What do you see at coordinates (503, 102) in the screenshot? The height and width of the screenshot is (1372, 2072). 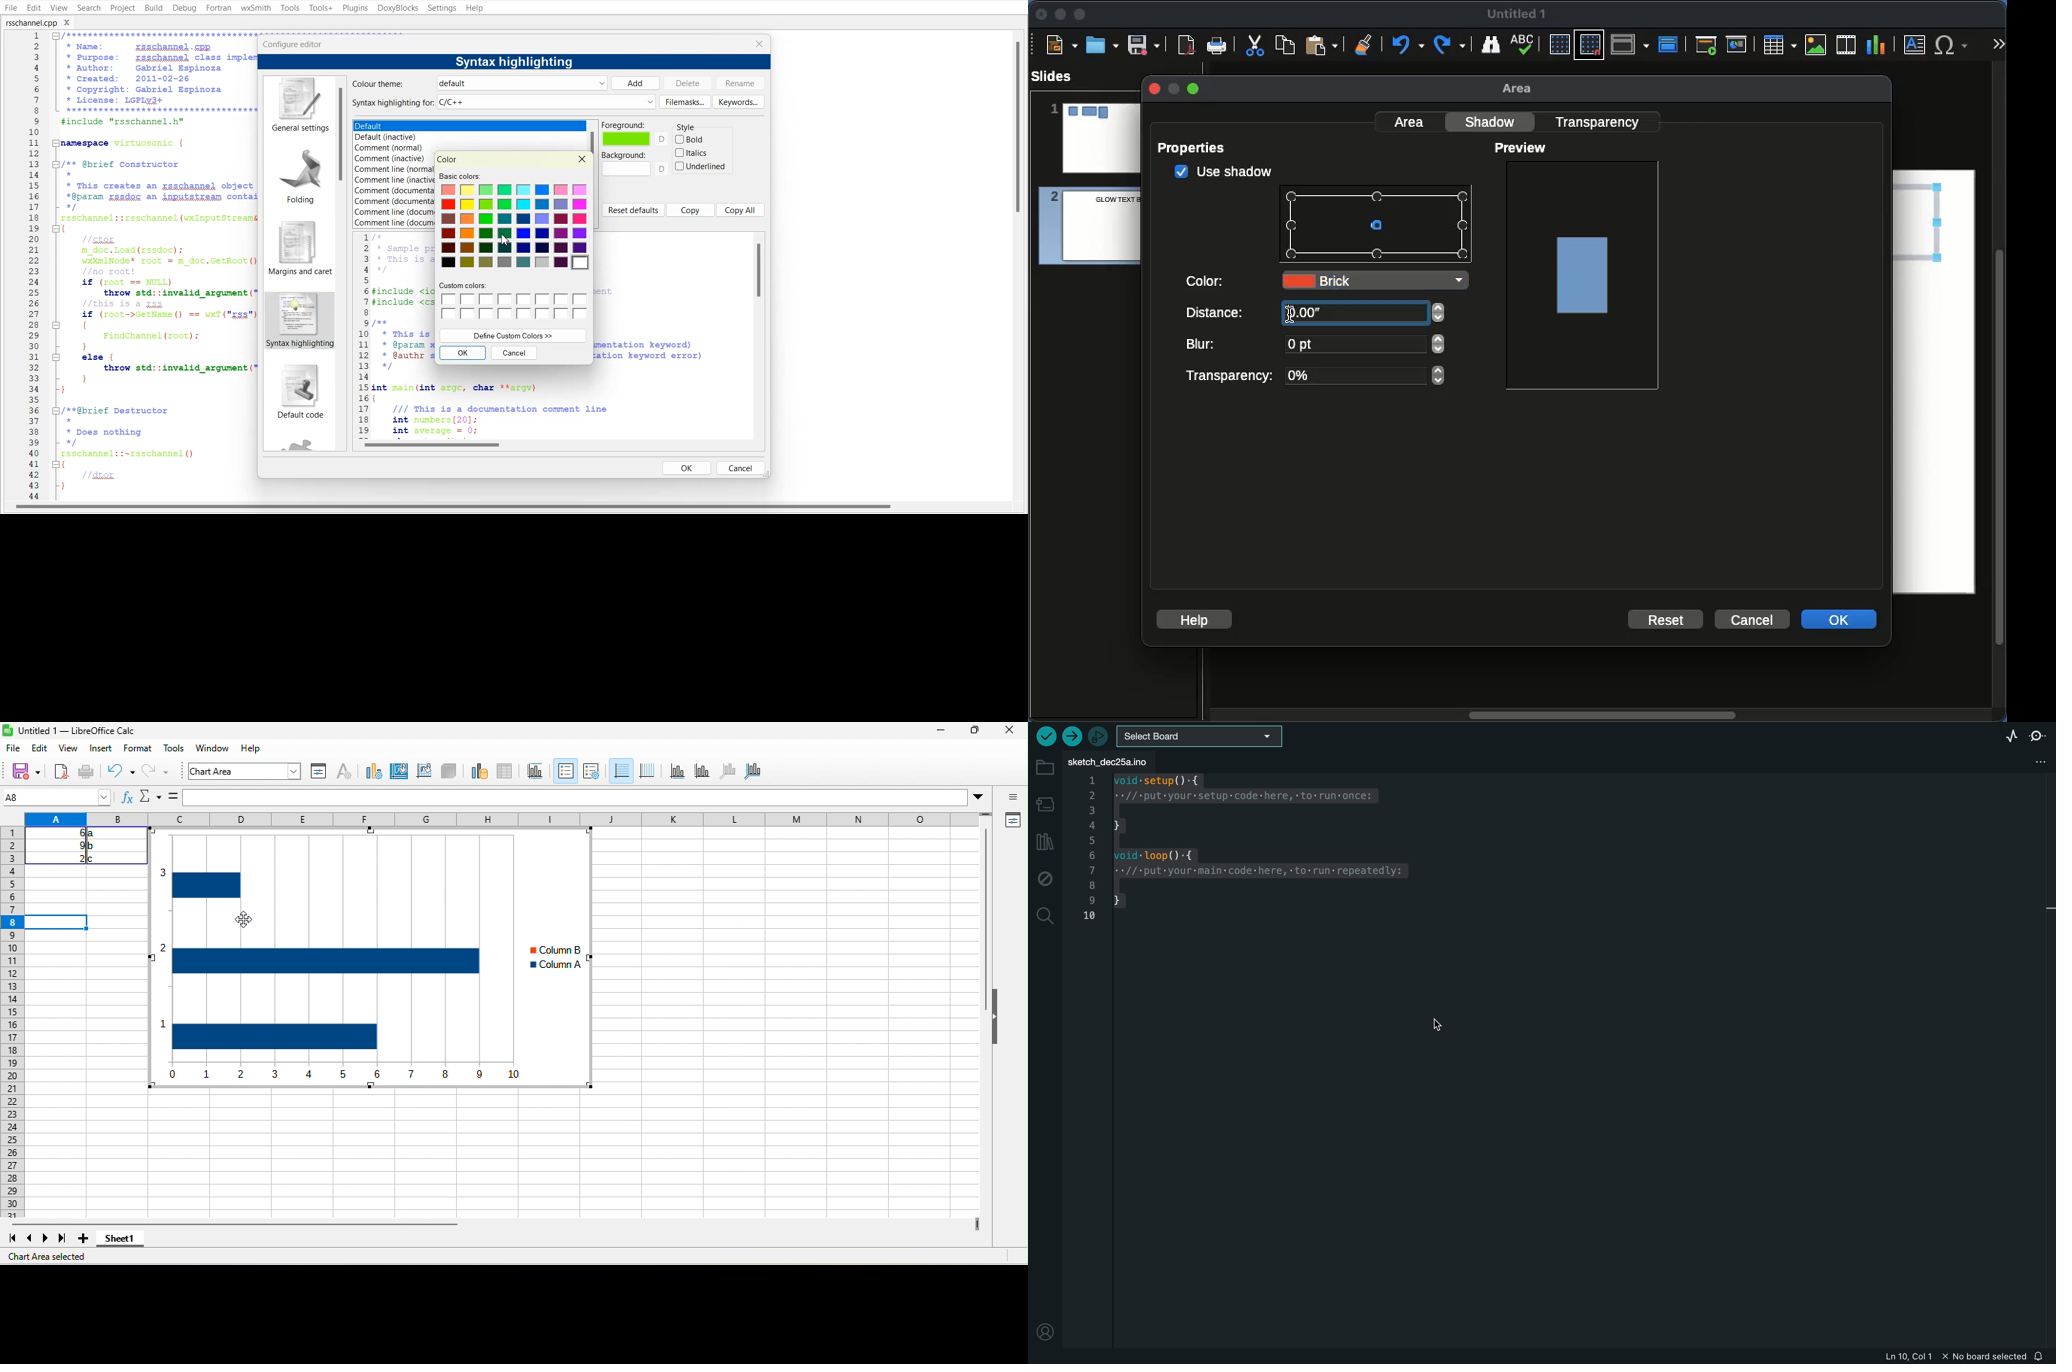 I see `Syntax highlighting for` at bounding box center [503, 102].